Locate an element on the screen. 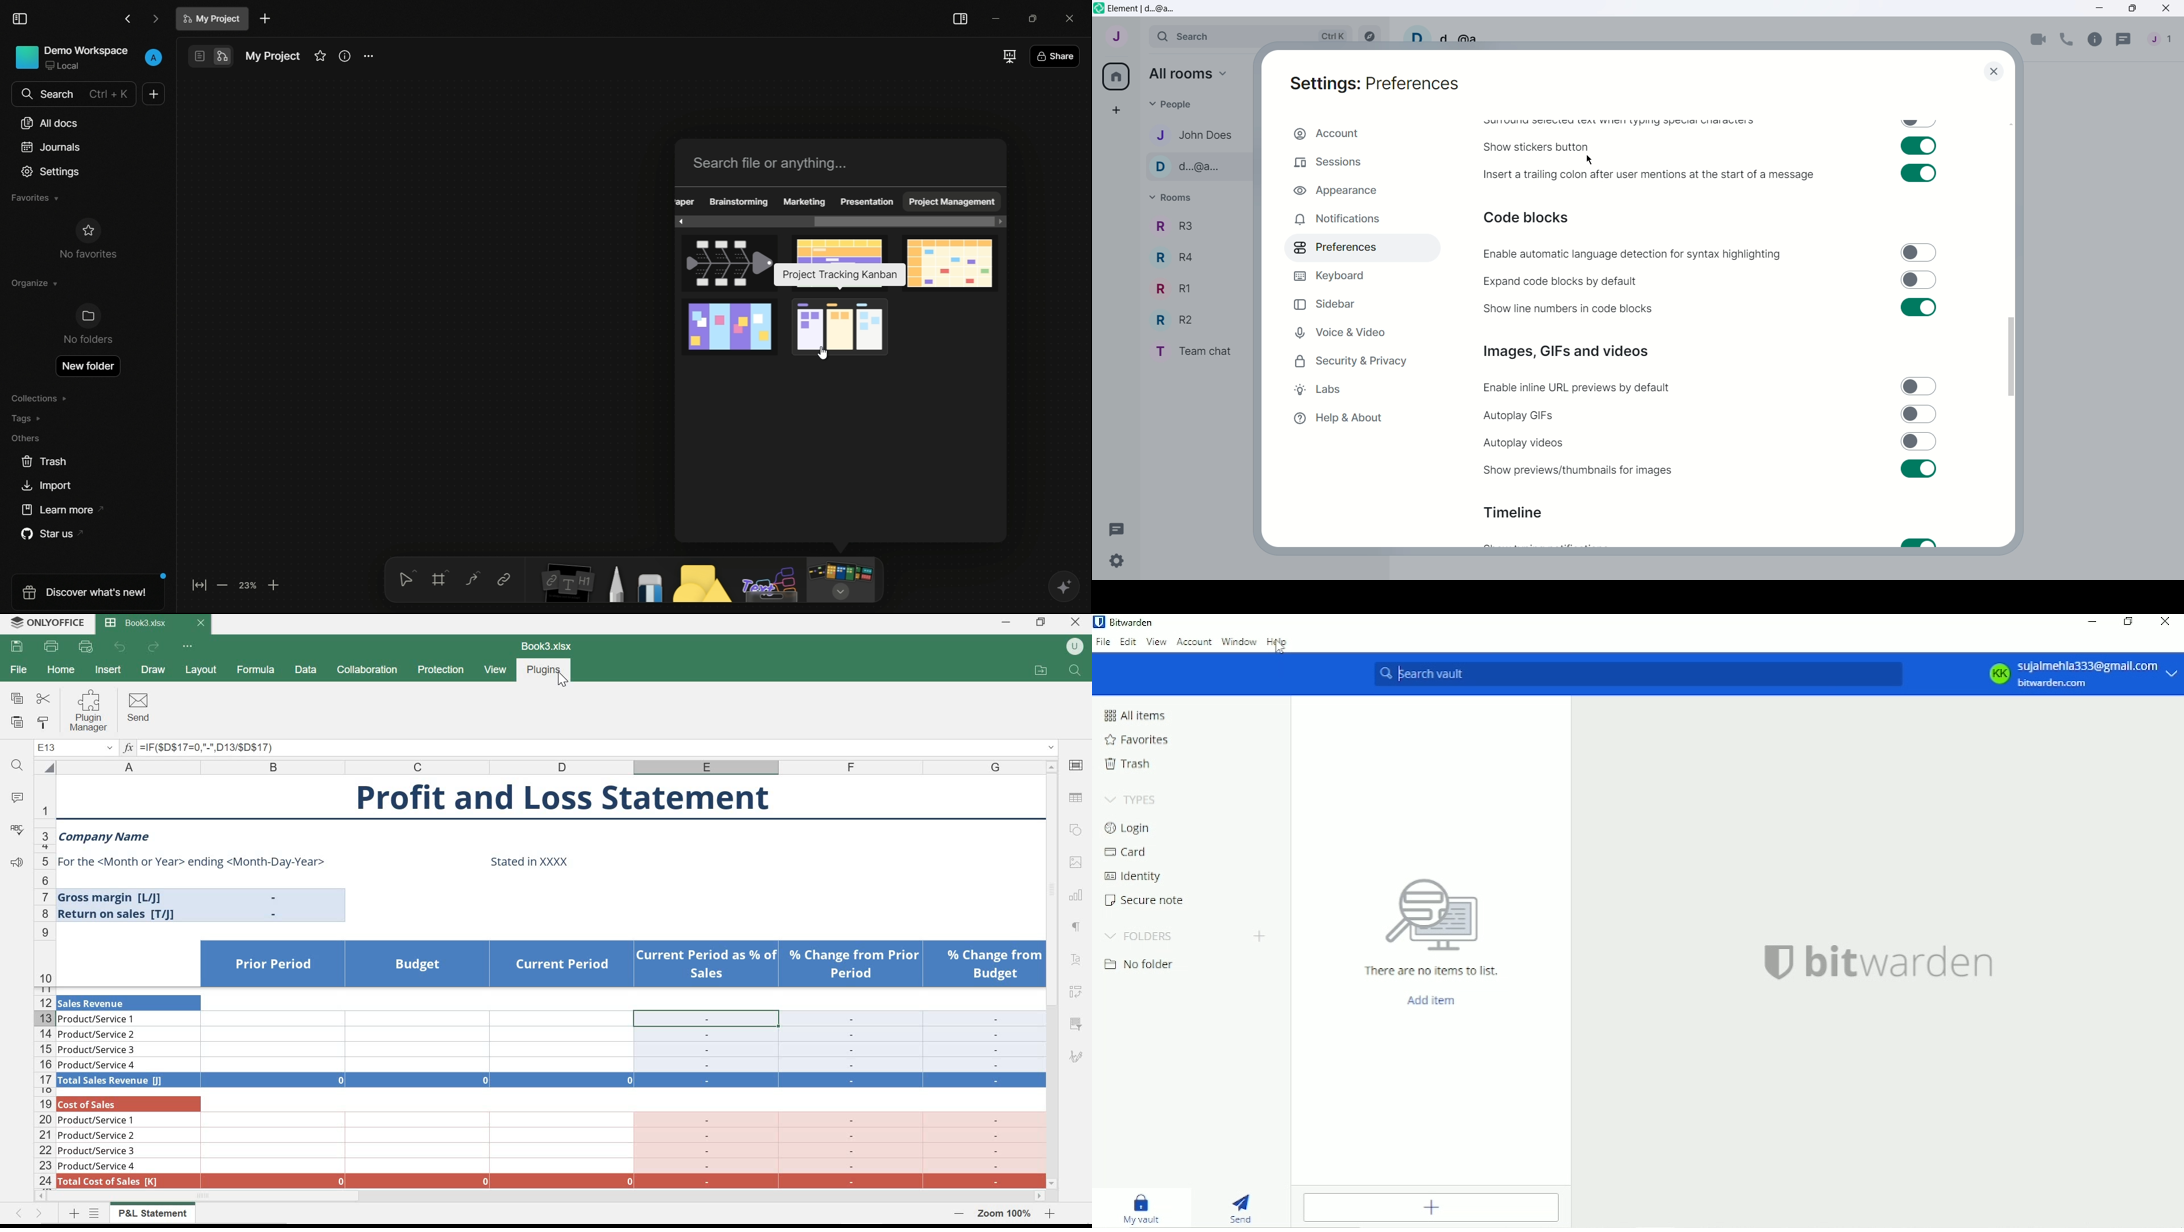  Show previews or thumbnails for images is located at coordinates (1575, 470).